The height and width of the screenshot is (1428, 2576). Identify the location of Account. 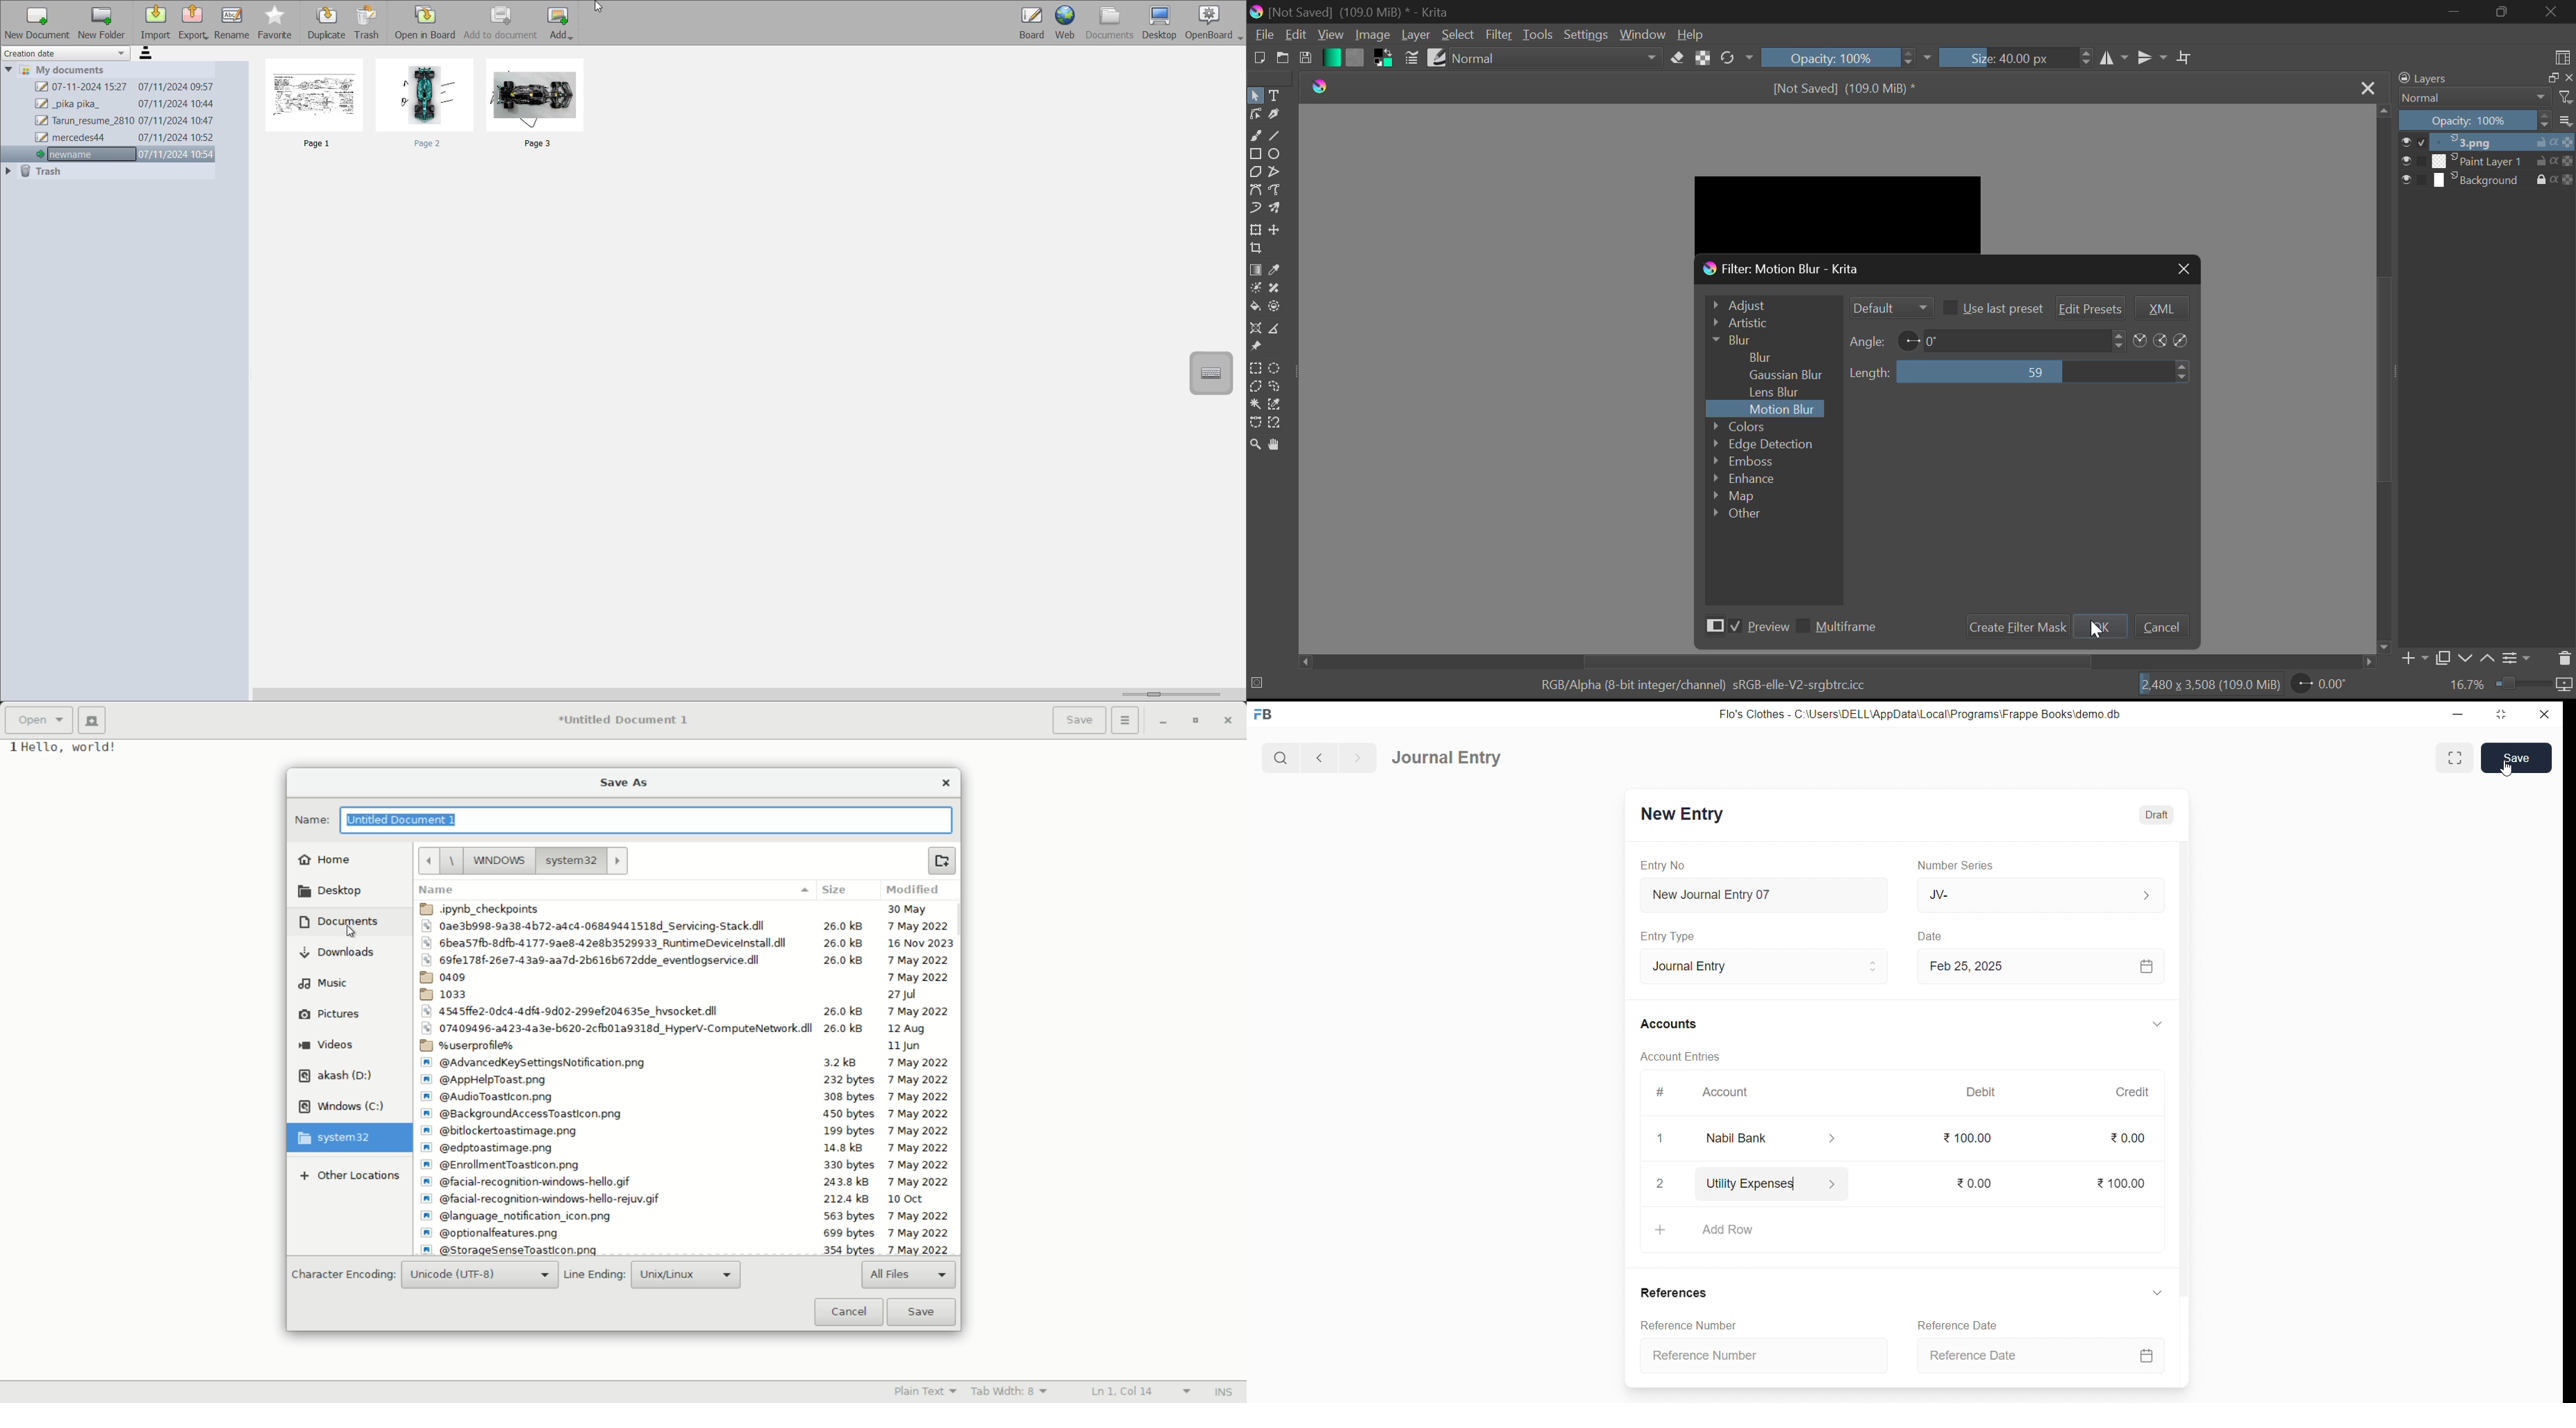
(1782, 1138).